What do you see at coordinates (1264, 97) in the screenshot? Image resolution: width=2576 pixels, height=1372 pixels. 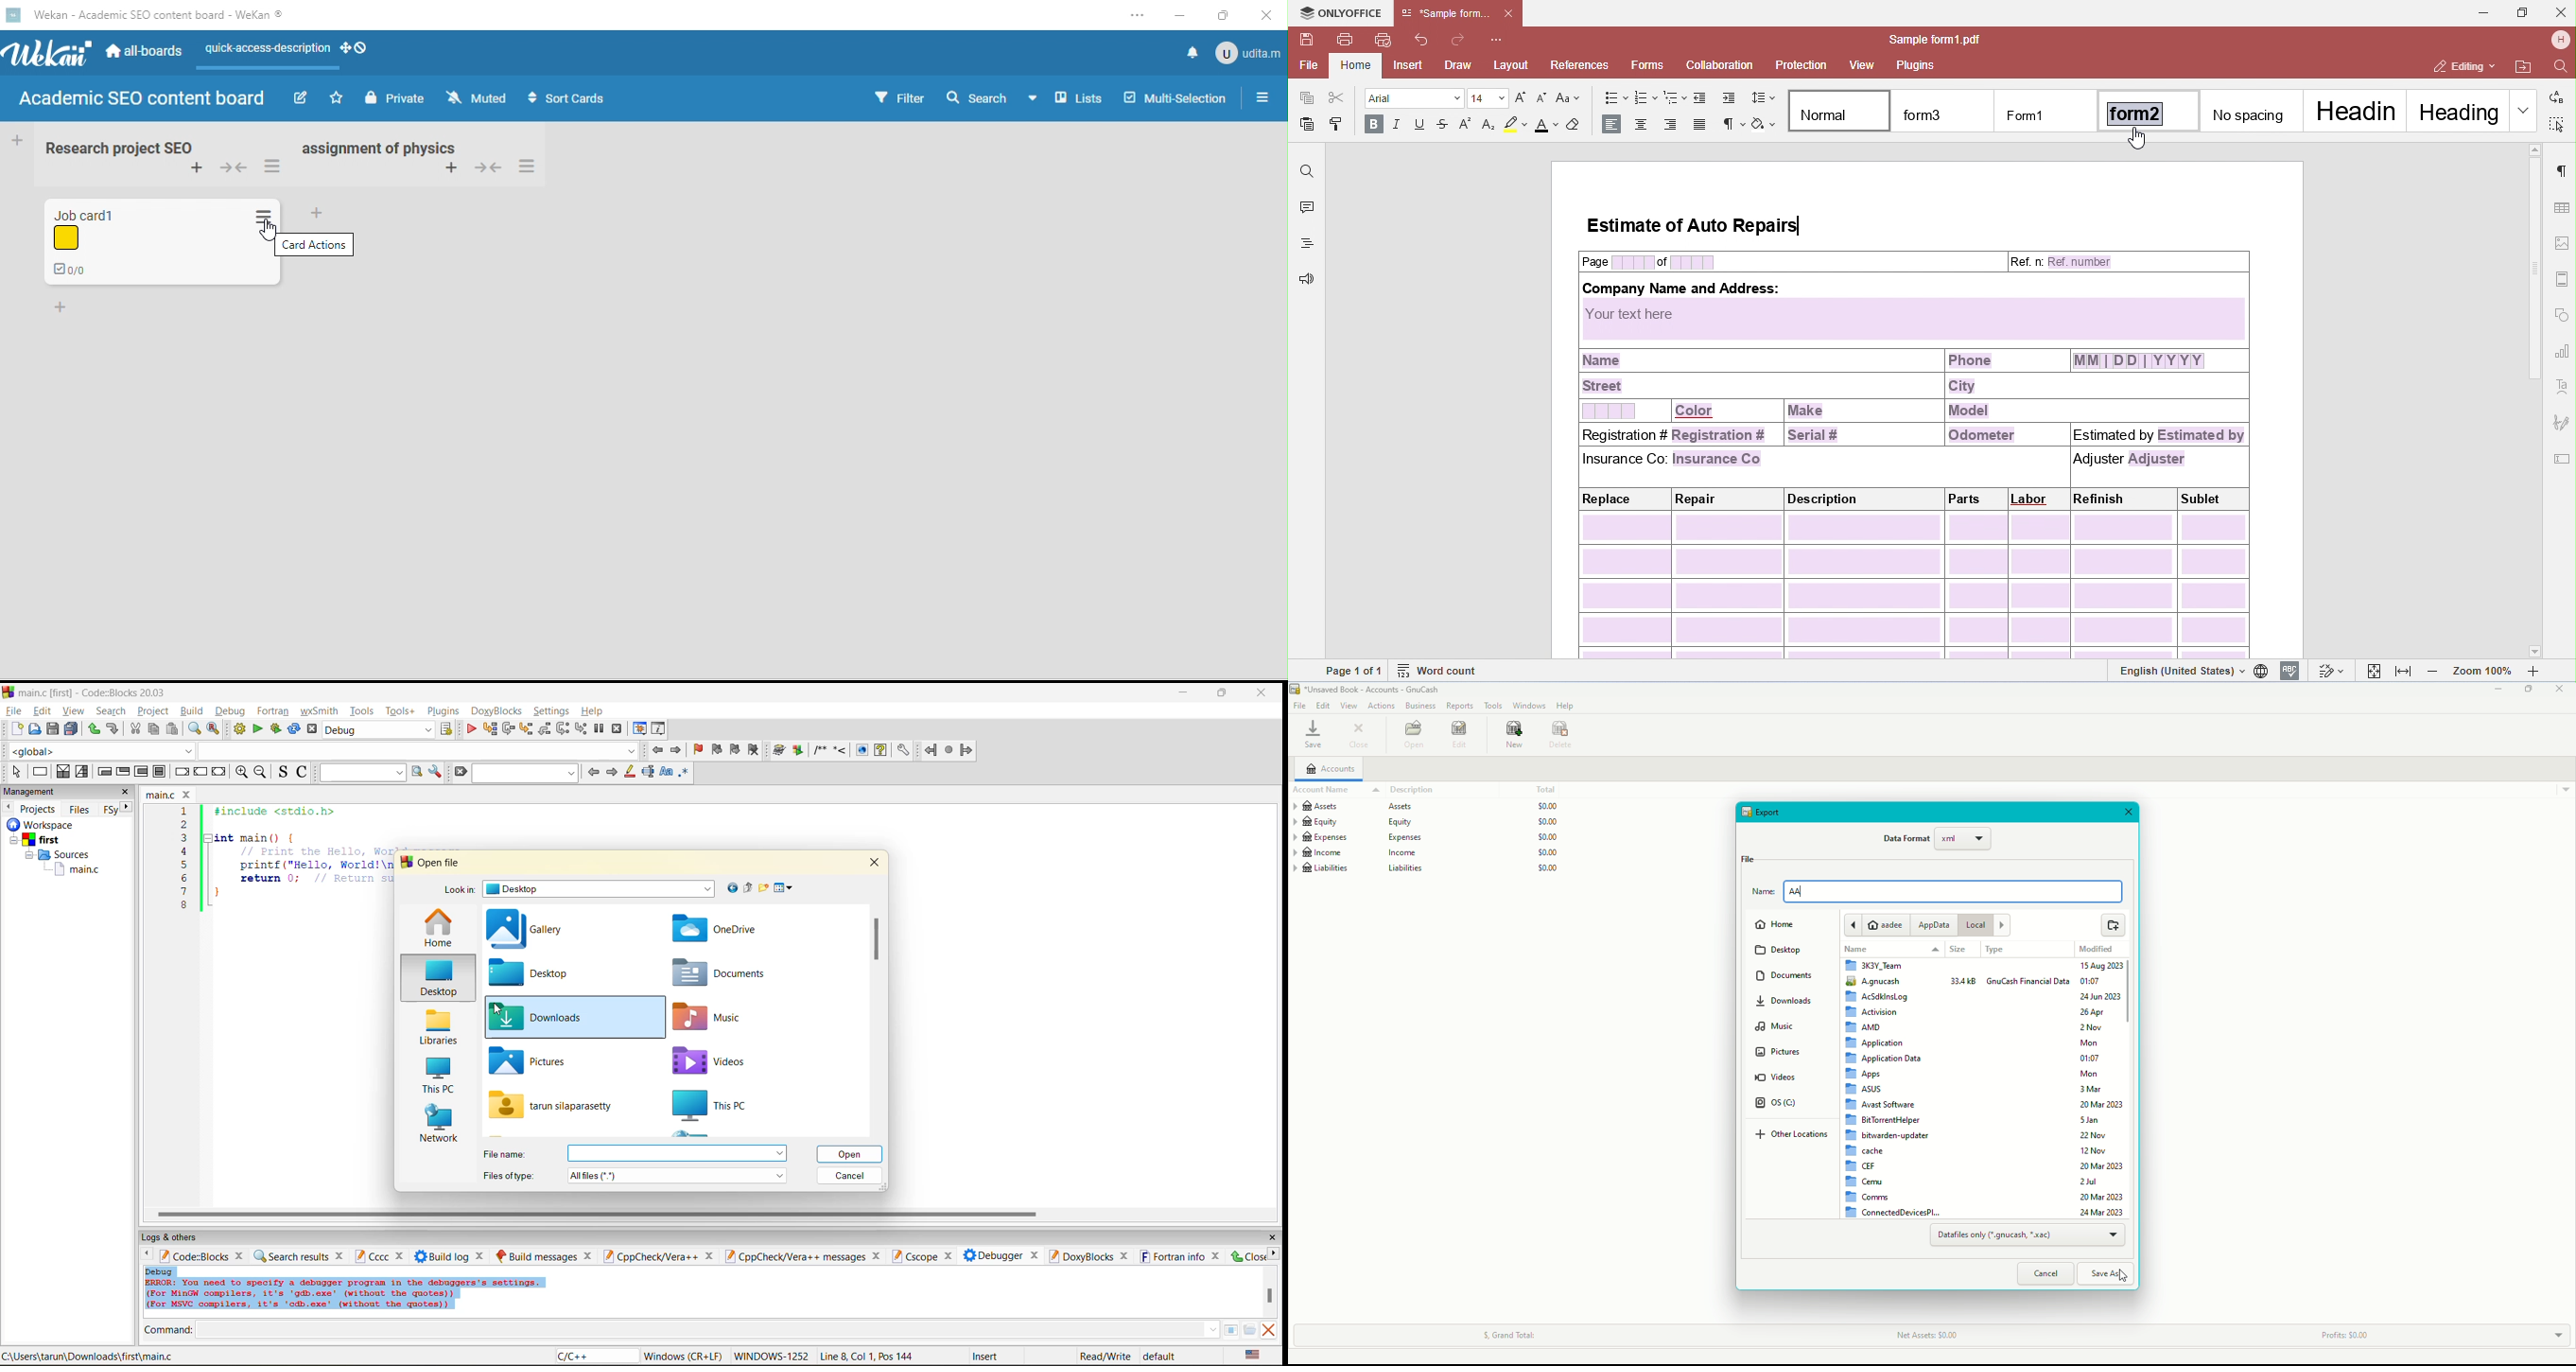 I see `open/close sidebar` at bounding box center [1264, 97].